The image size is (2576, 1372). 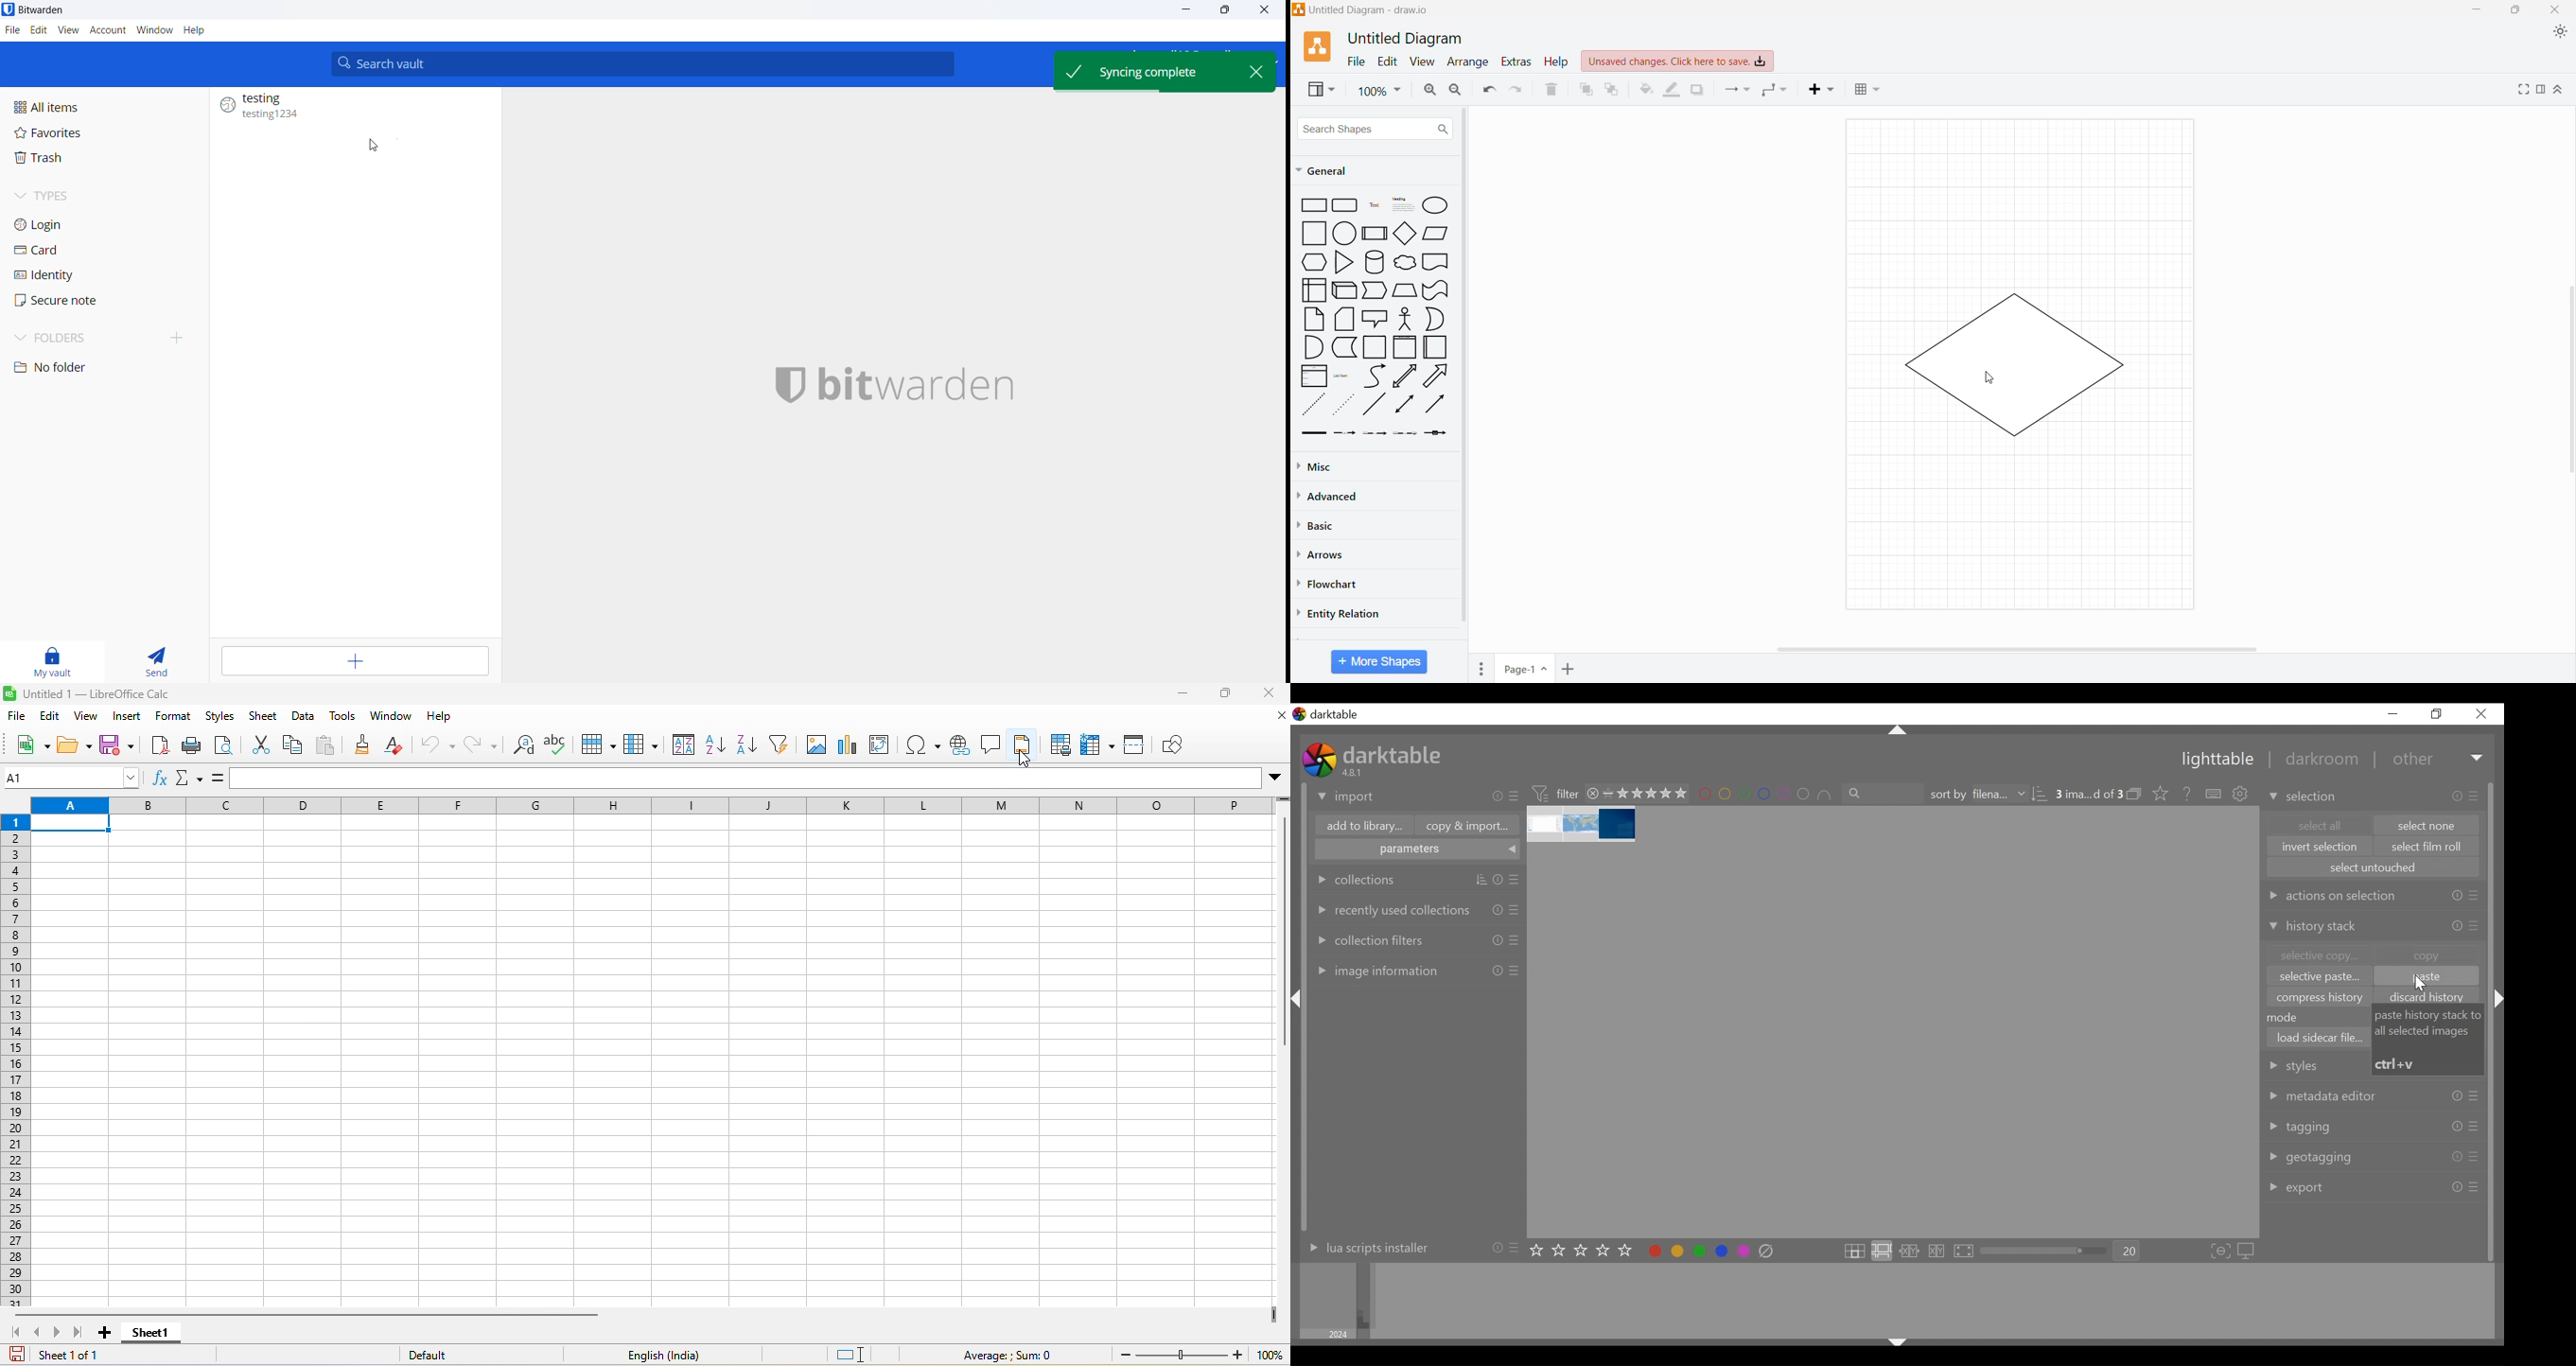 What do you see at coordinates (40, 1333) in the screenshot?
I see `previous sheet` at bounding box center [40, 1333].